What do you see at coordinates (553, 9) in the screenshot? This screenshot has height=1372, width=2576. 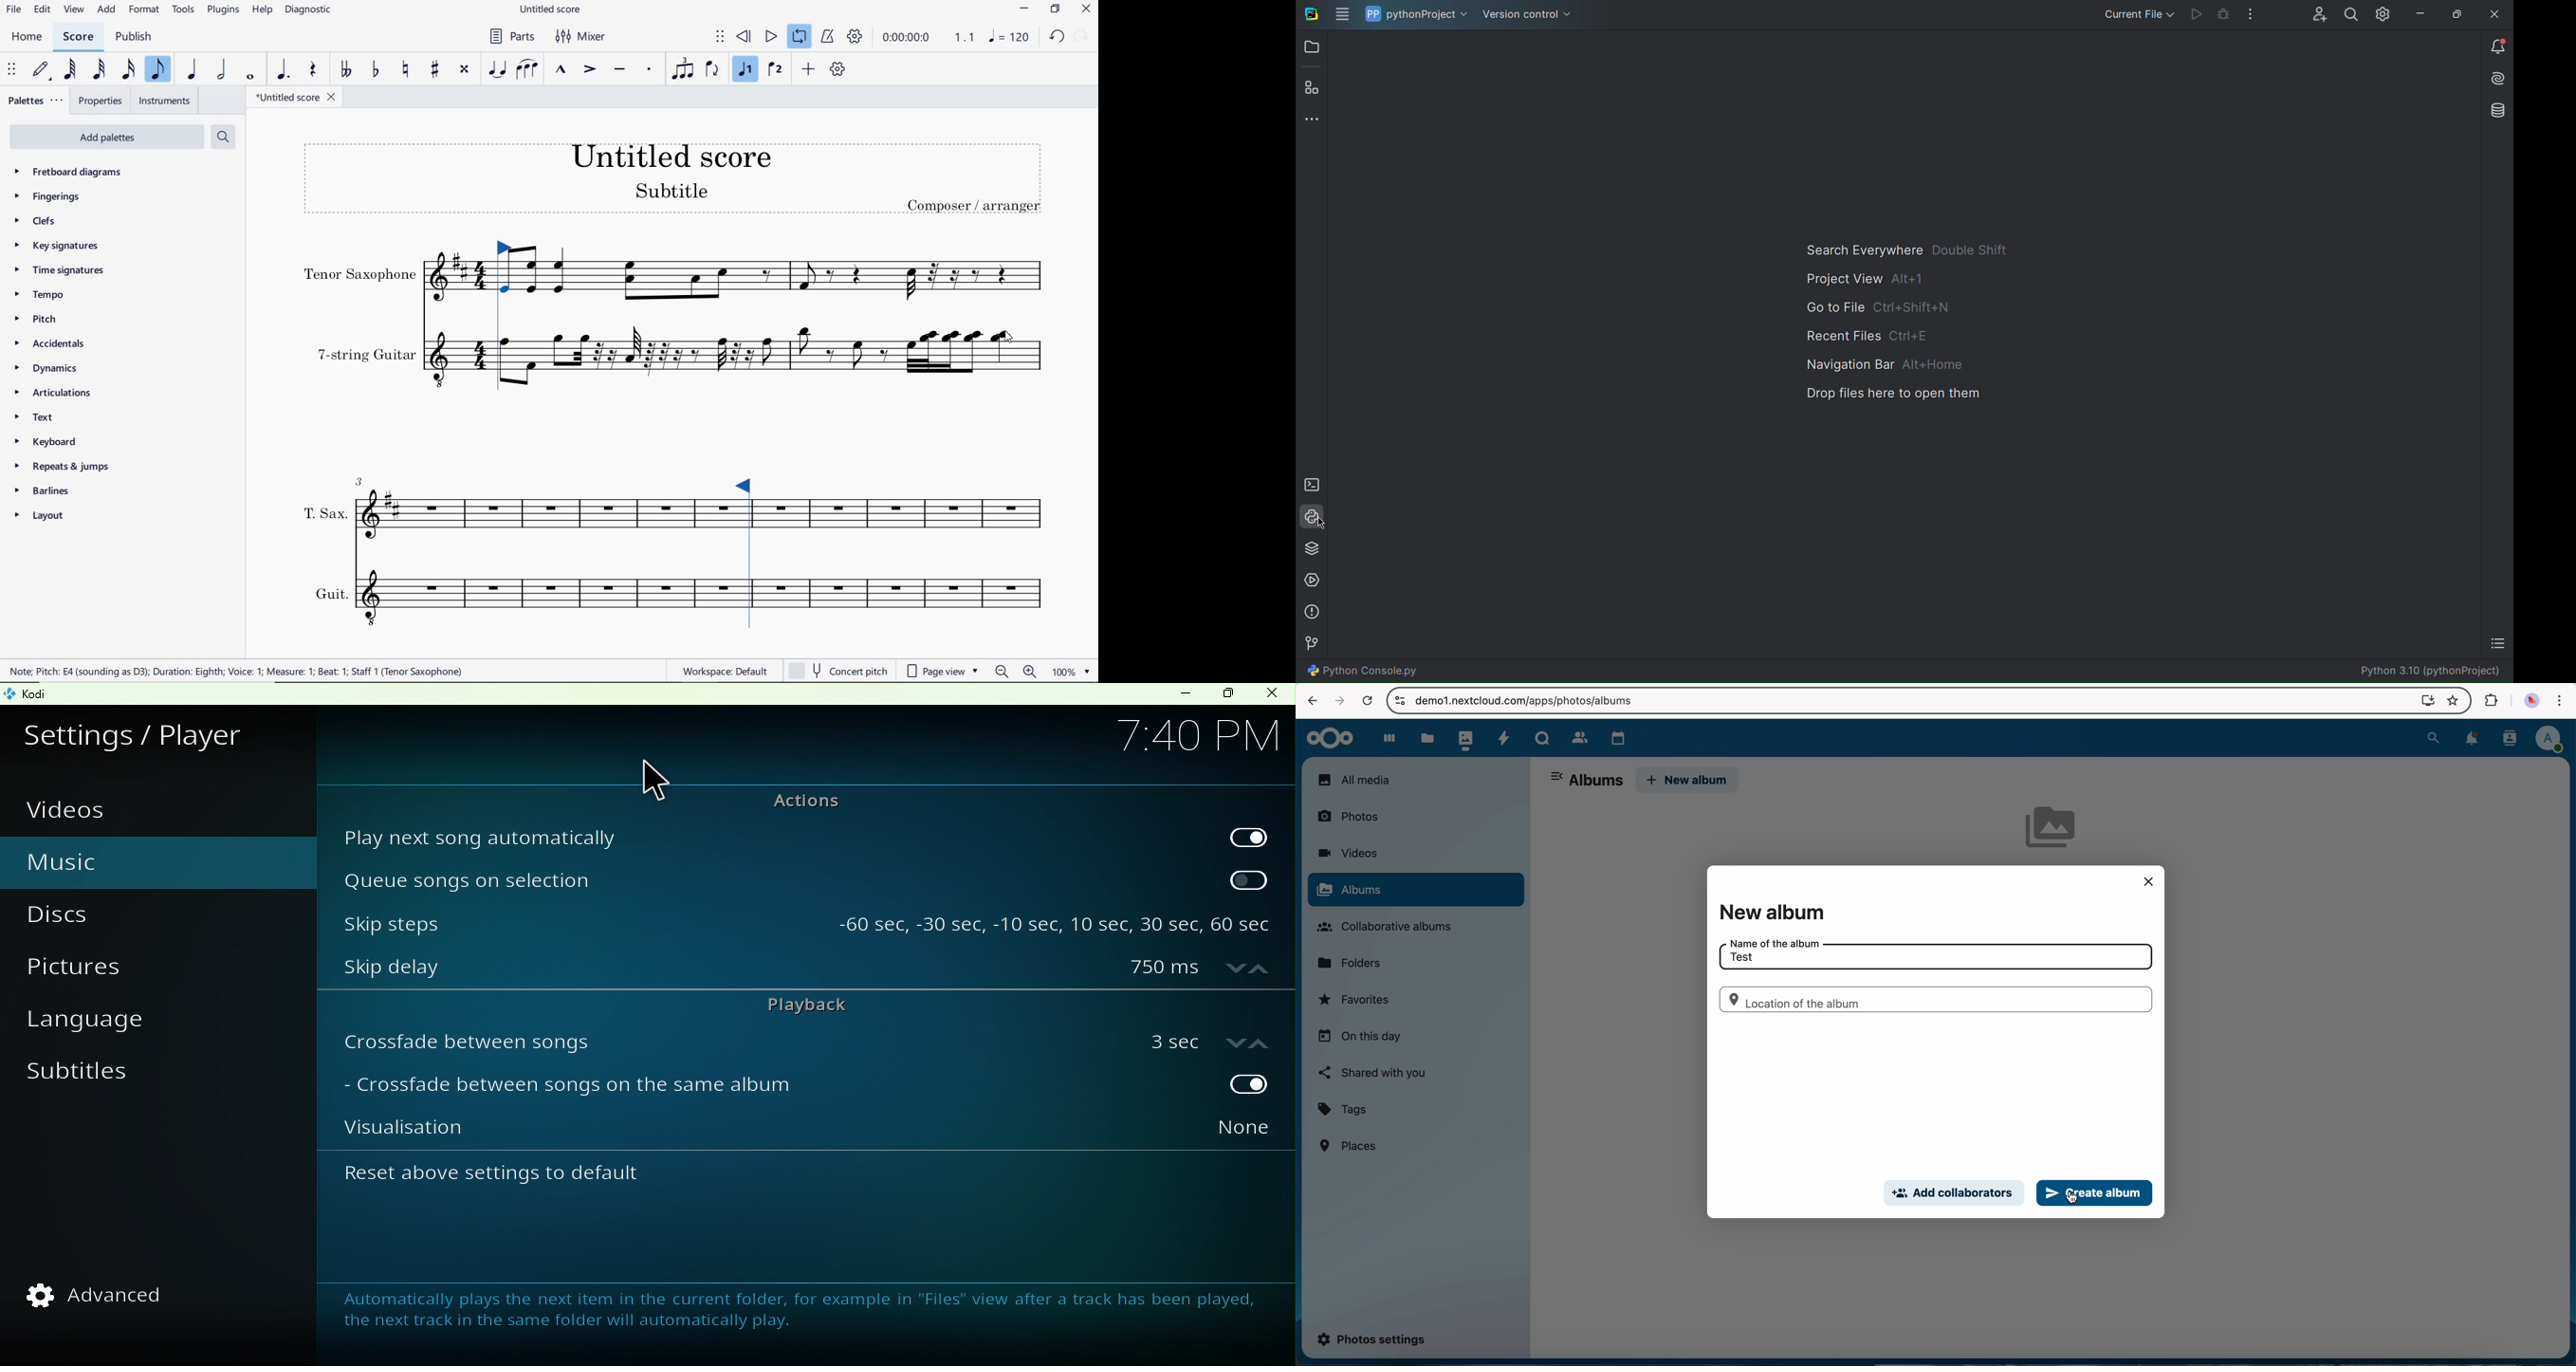 I see `FILE NAME` at bounding box center [553, 9].